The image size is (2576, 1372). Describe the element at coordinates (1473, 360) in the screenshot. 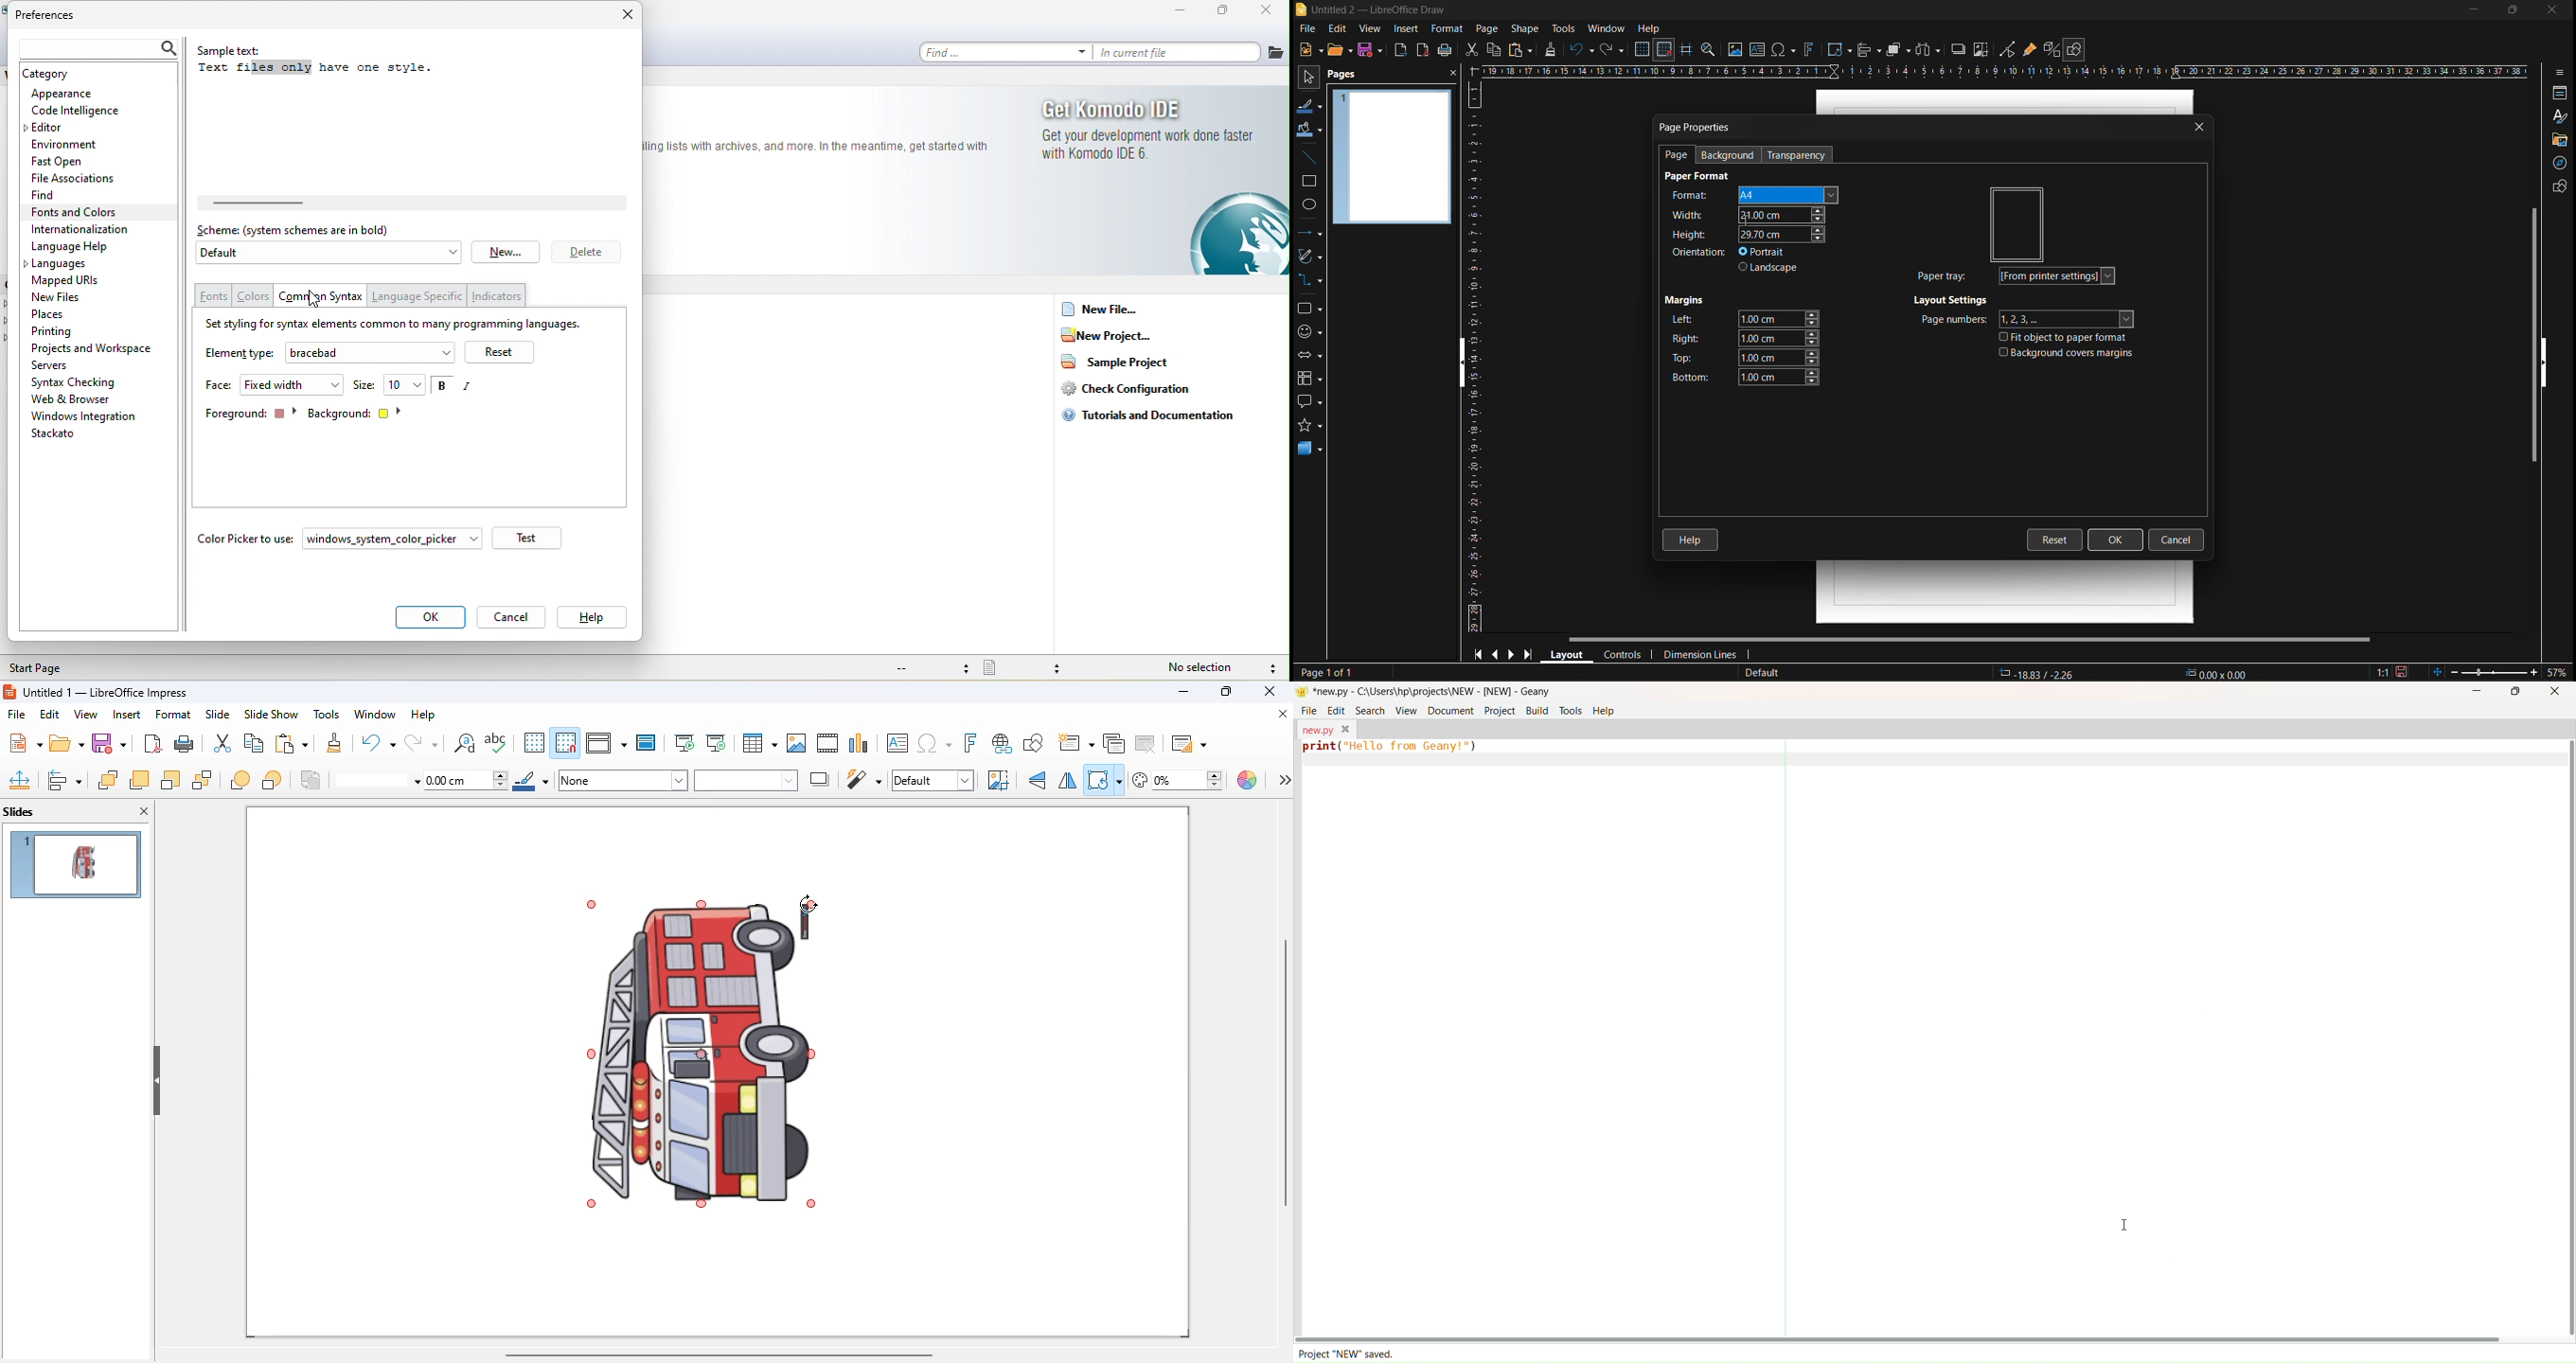

I see `vertical ruler` at that location.